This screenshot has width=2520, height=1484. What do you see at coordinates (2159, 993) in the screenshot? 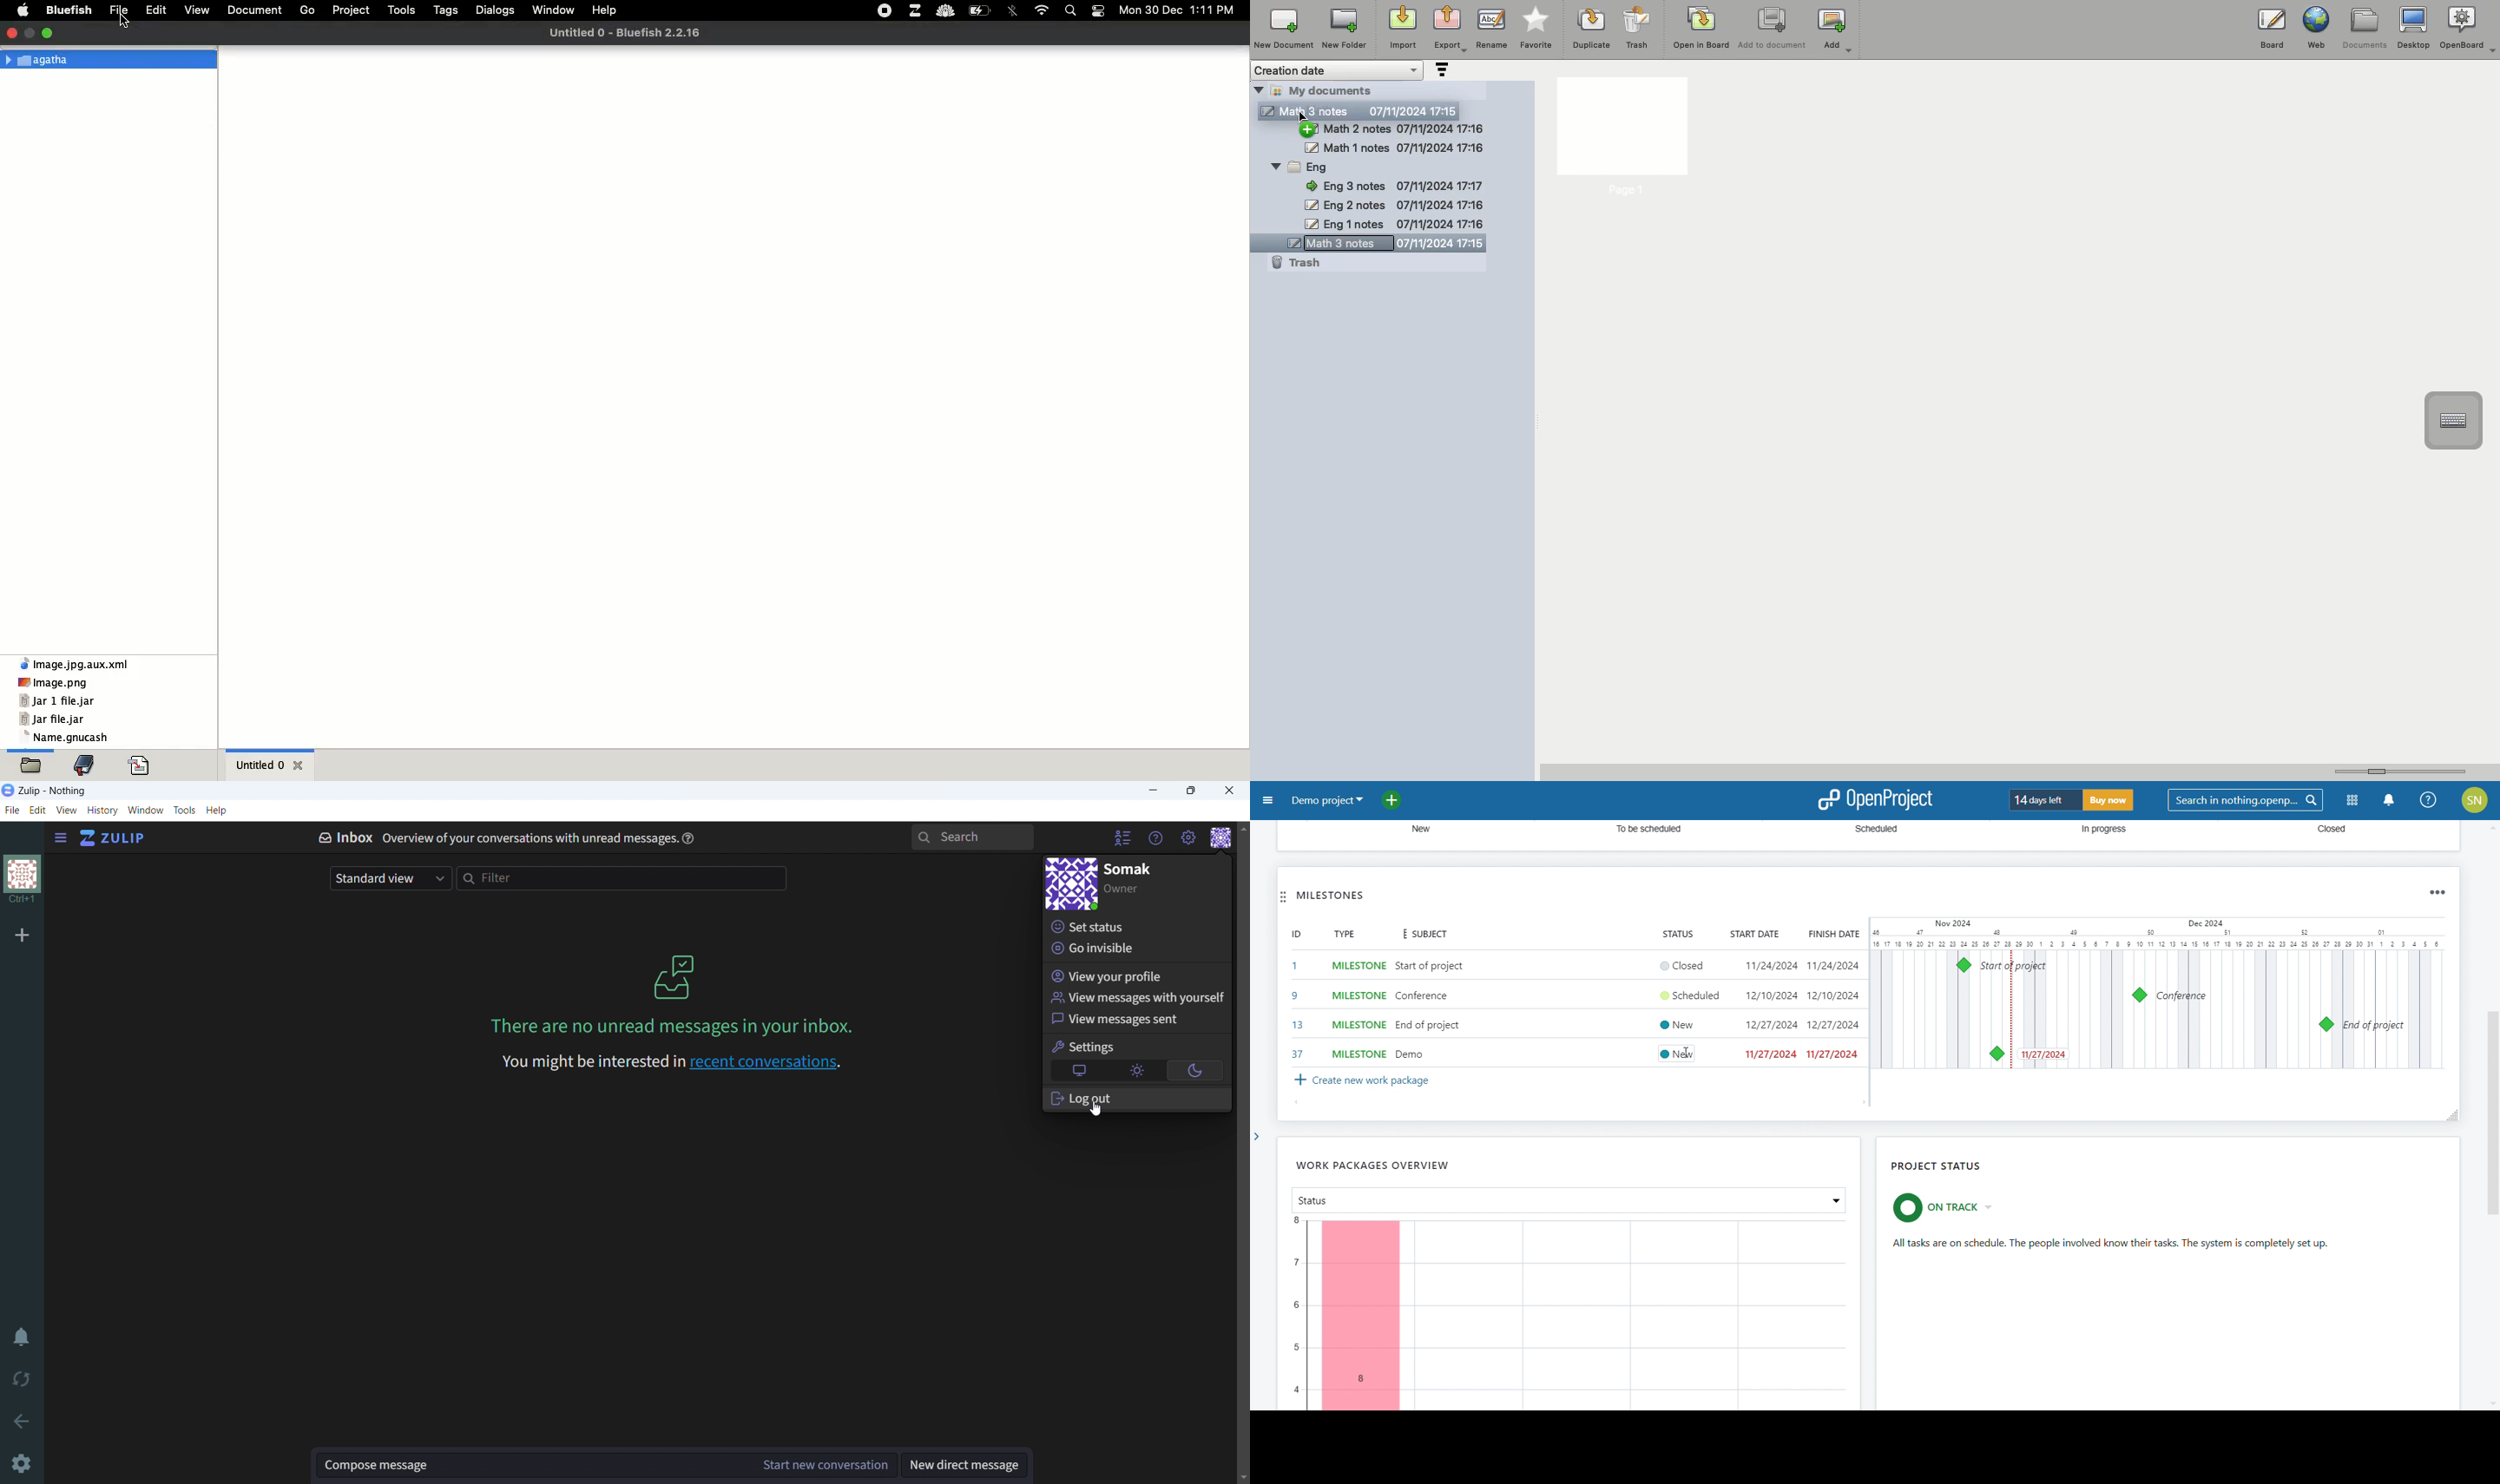
I see `calendar view` at bounding box center [2159, 993].